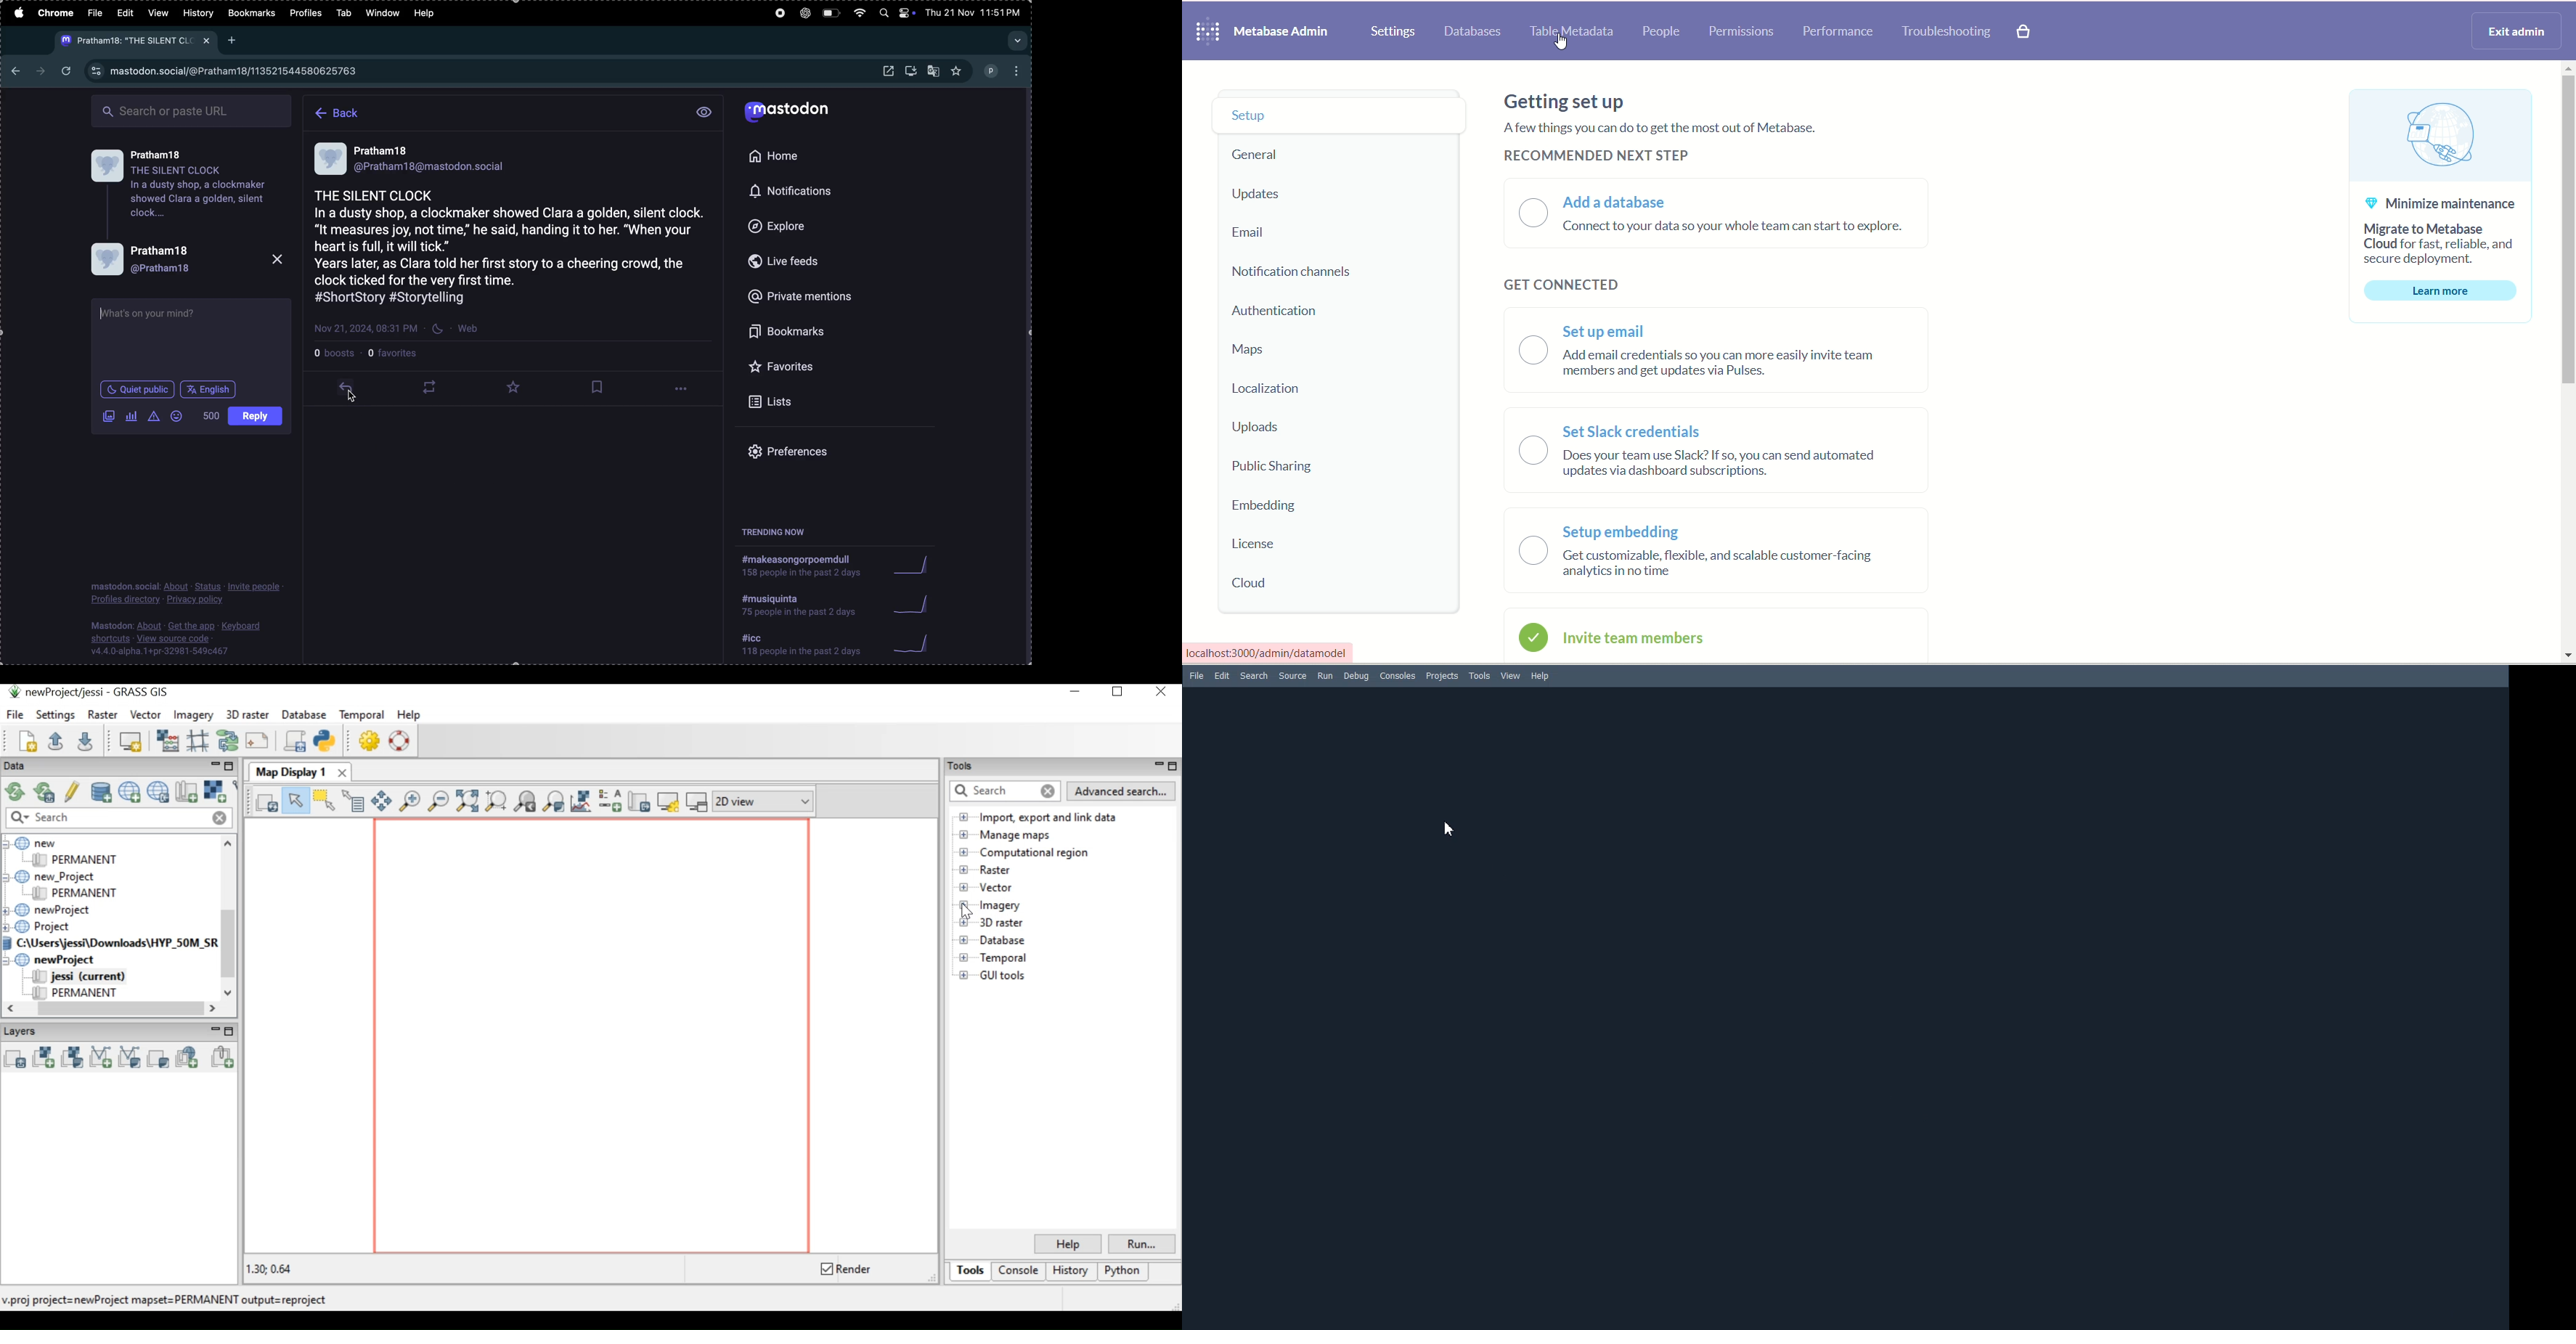 This screenshot has width=2576, height=1344. What do you see at coordinates (132, 415) in the screenshot?
I see `pole` at bounding box center [132, 415].